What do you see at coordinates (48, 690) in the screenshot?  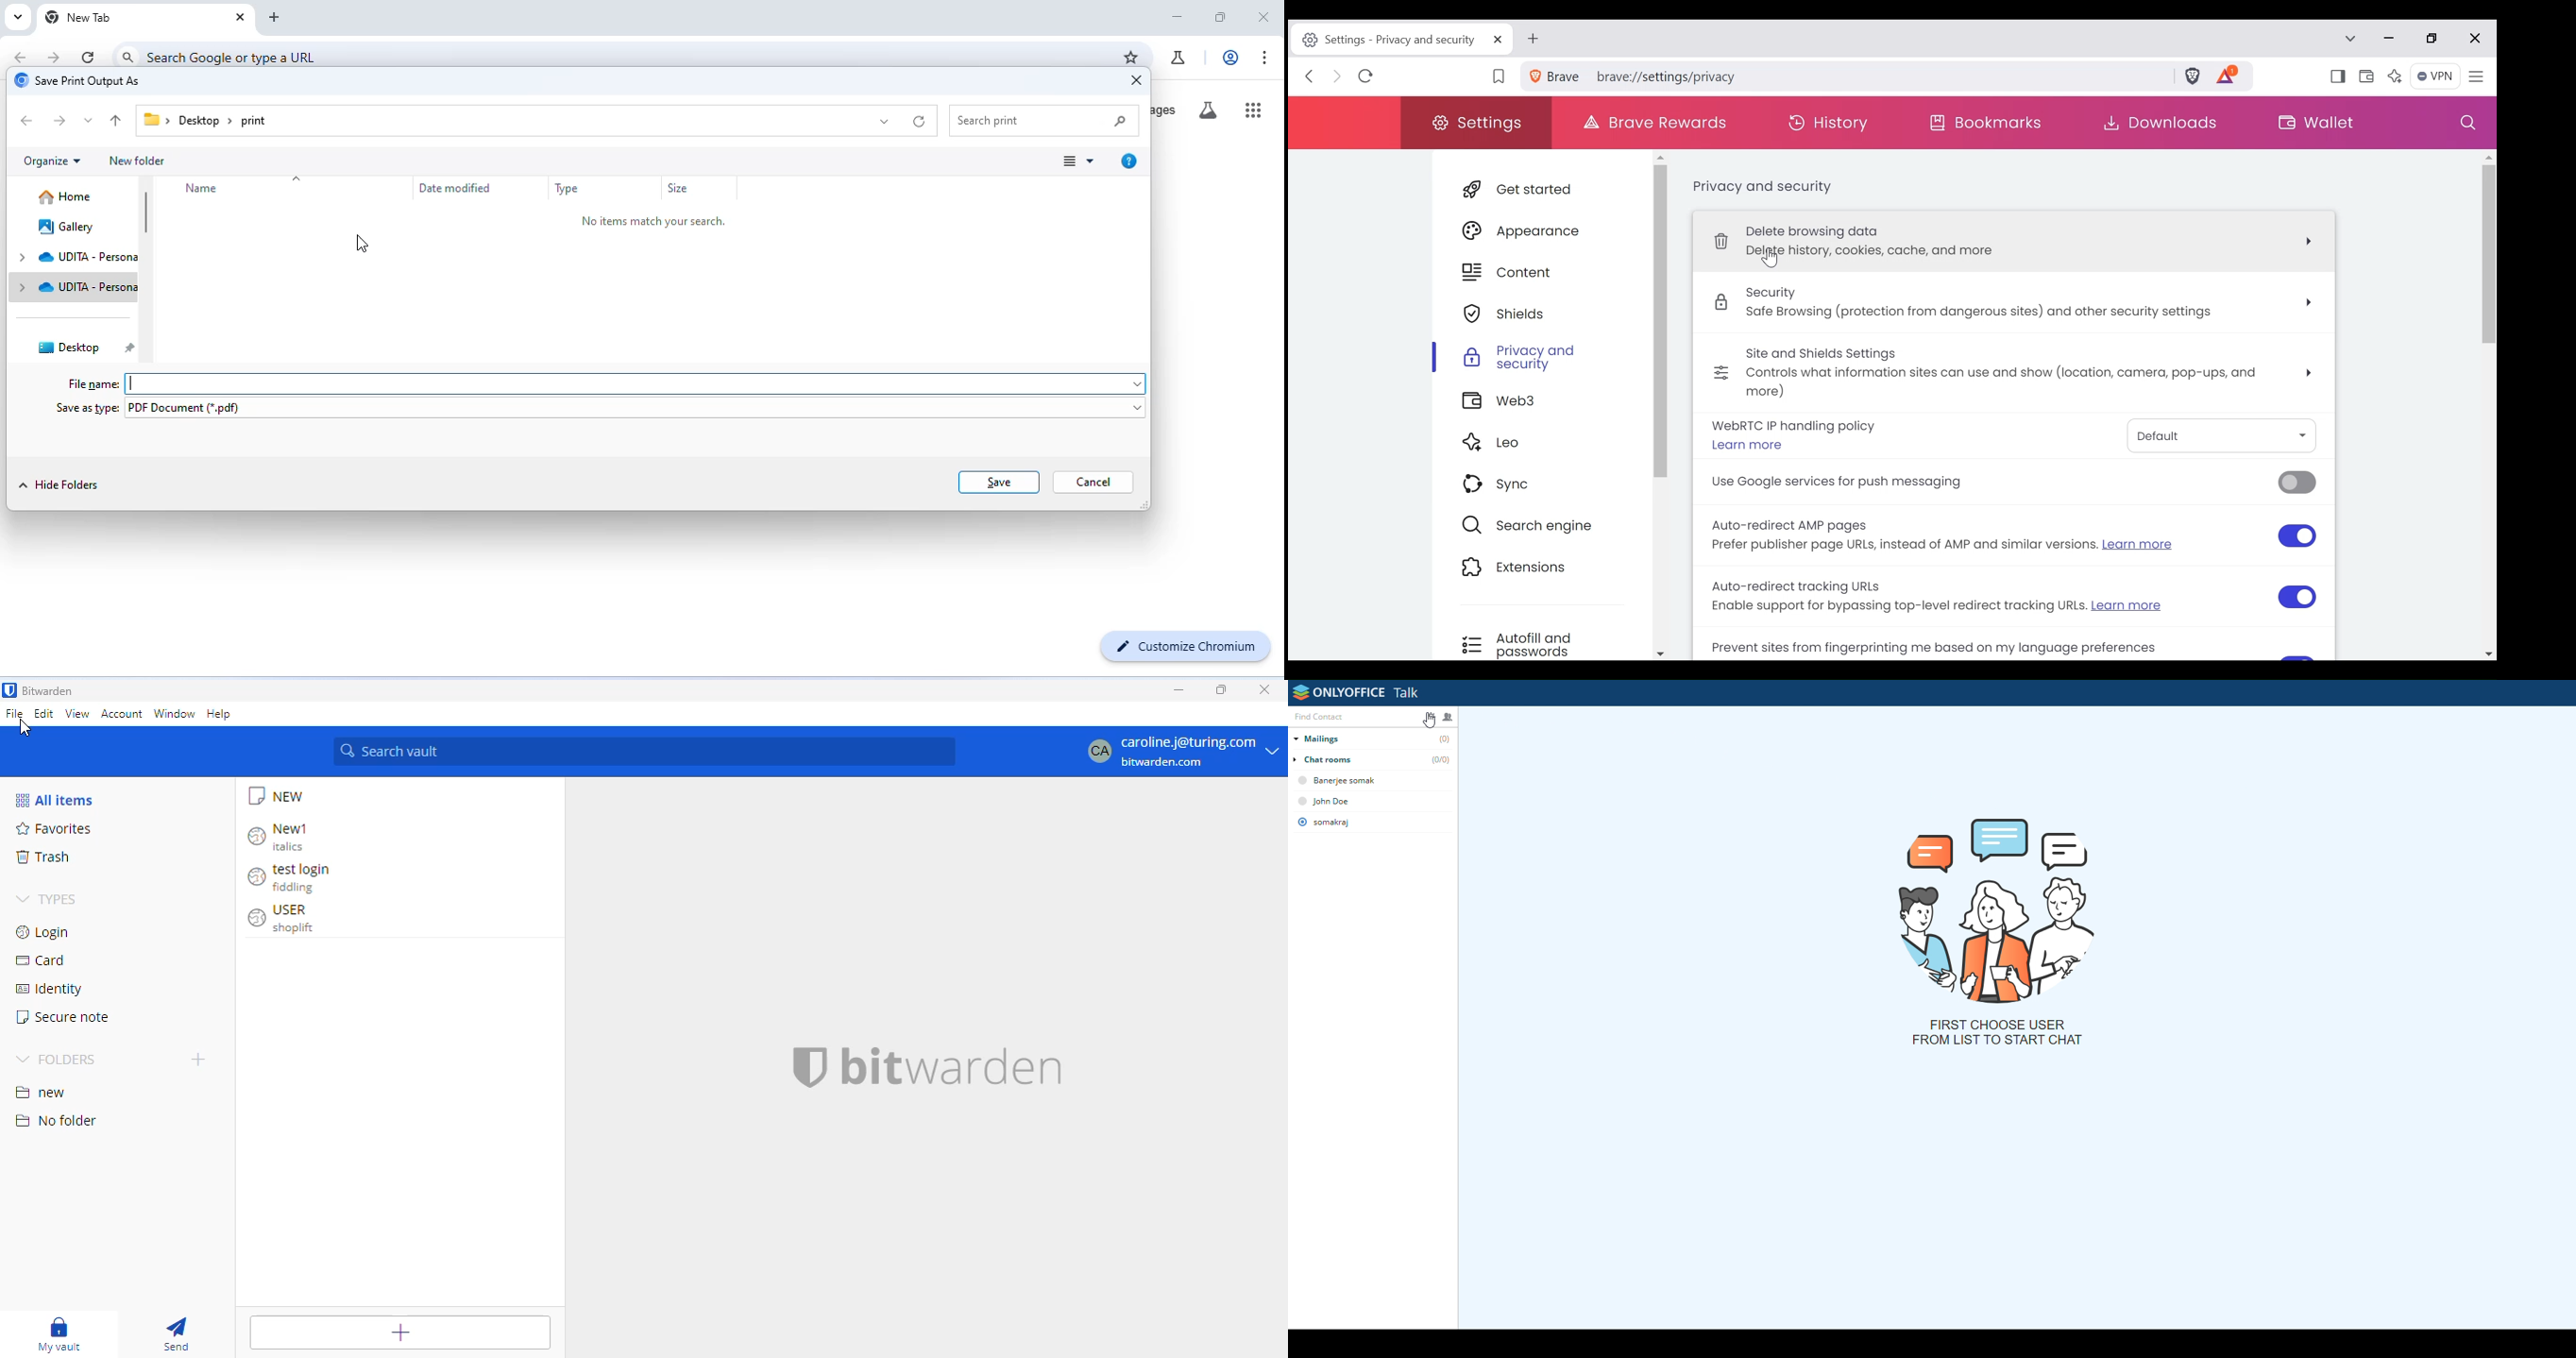 I see `bitwarden` at bounding box center [48, 690].